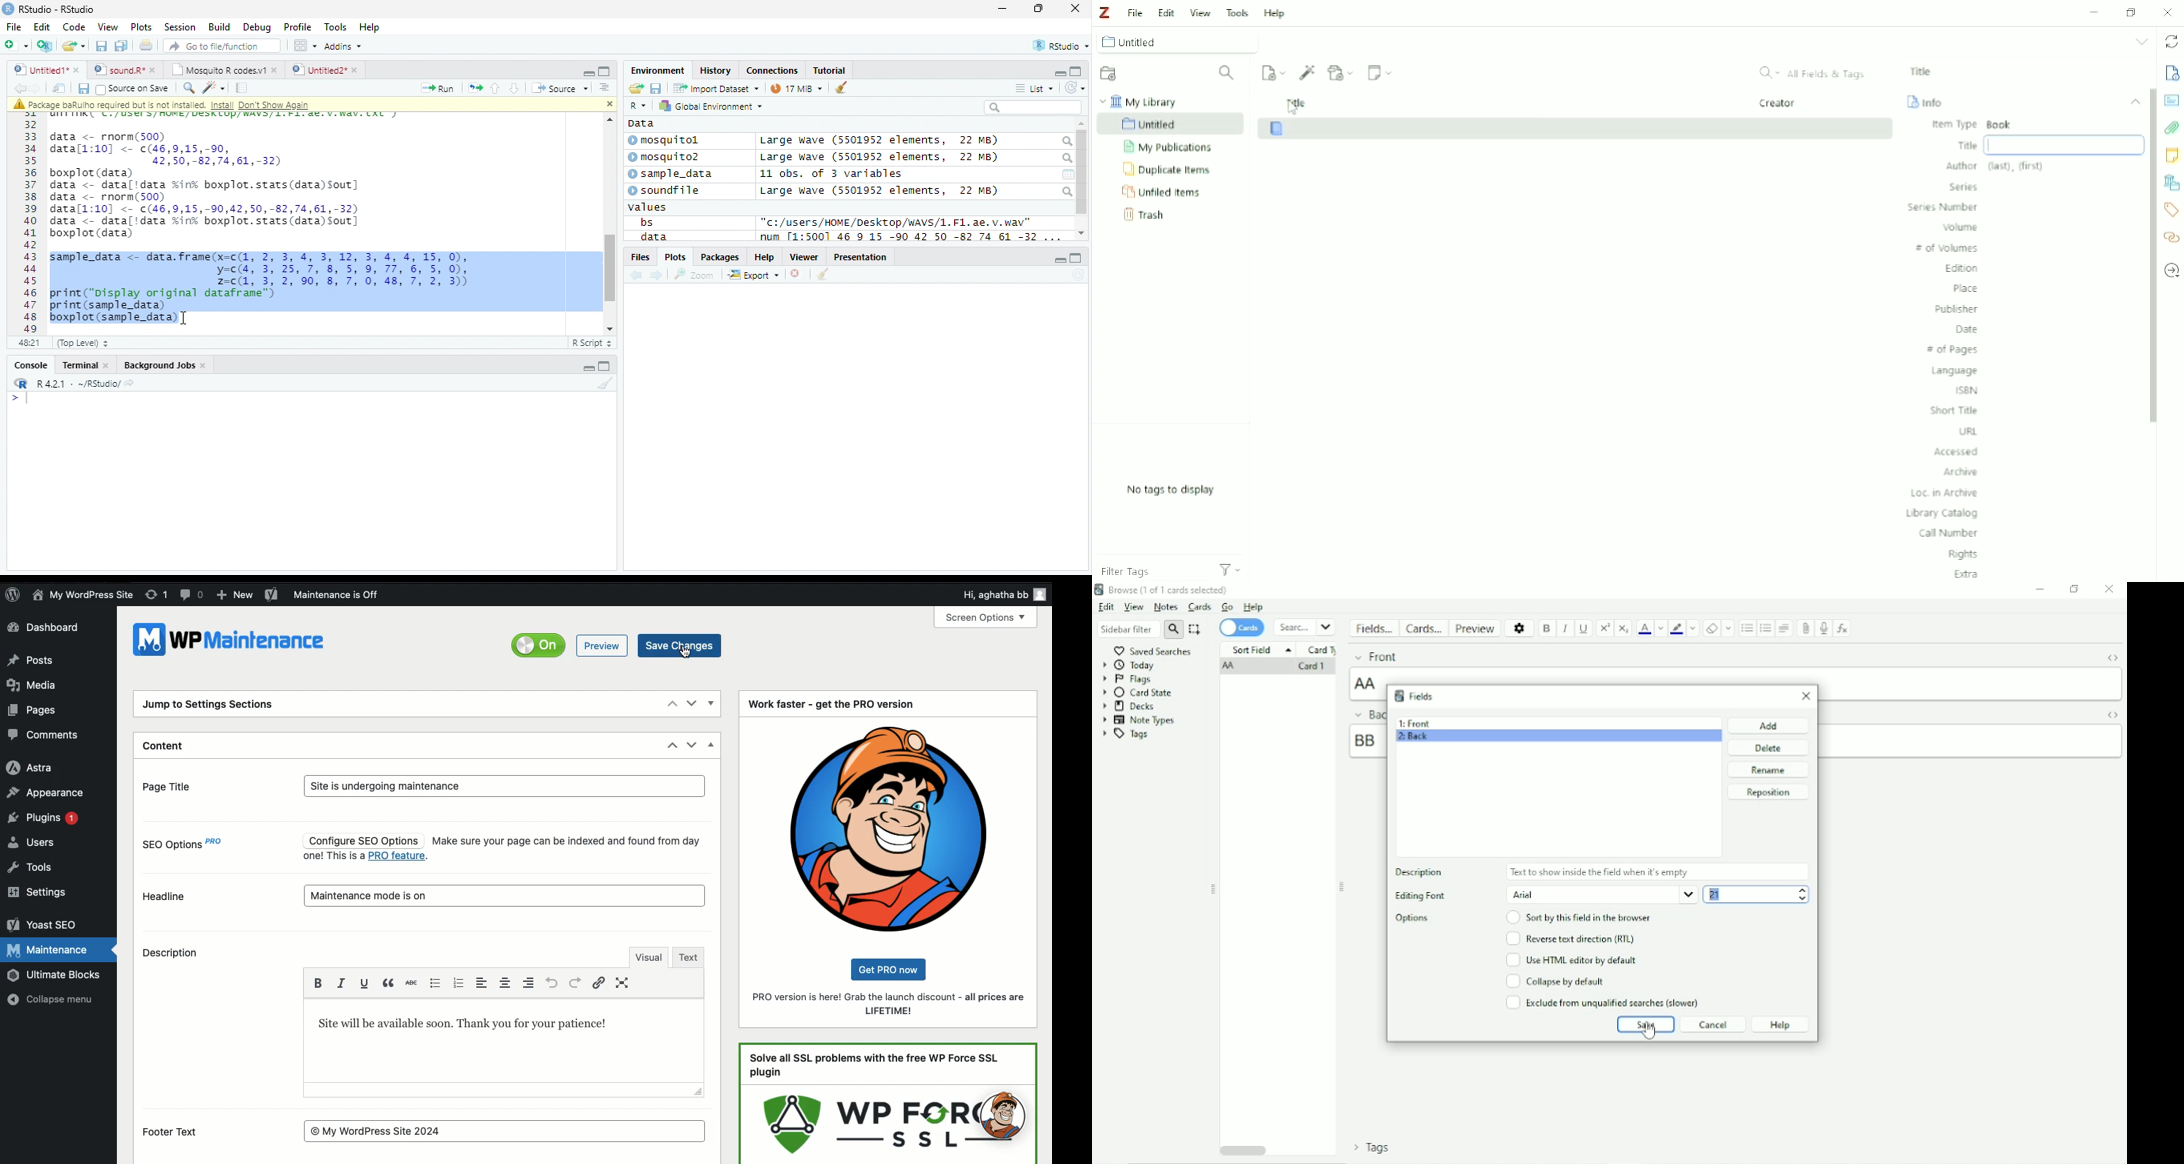  What do you see at coordinates (1237, 569) in the screenshot?
I see `Actions` at bounding box center [1237, 569].